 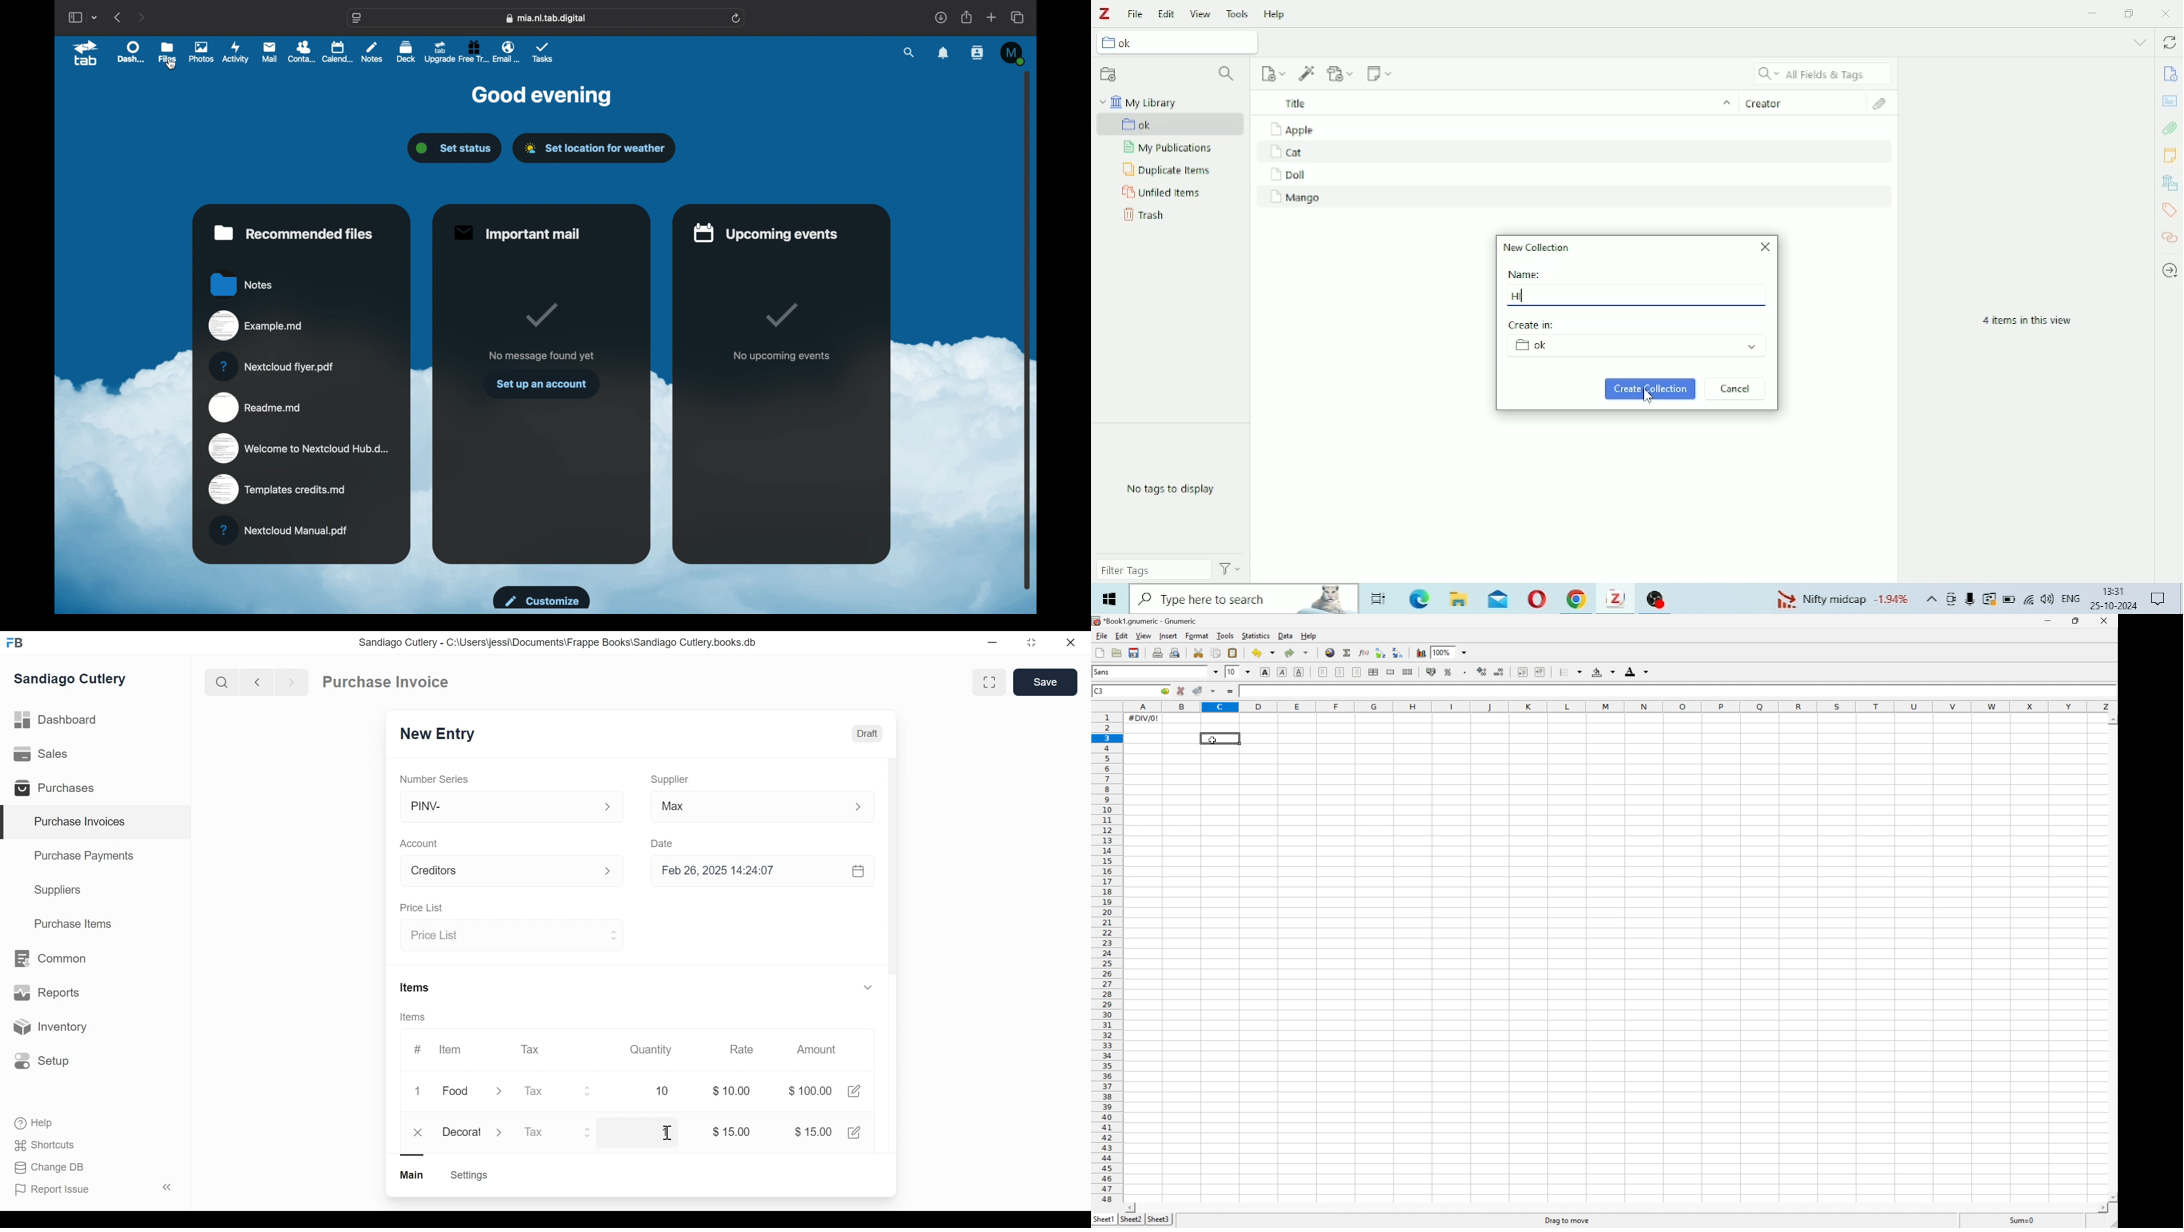 I want to click on Feb 26, 2025 14:24:07, so click(x=756, y=871).